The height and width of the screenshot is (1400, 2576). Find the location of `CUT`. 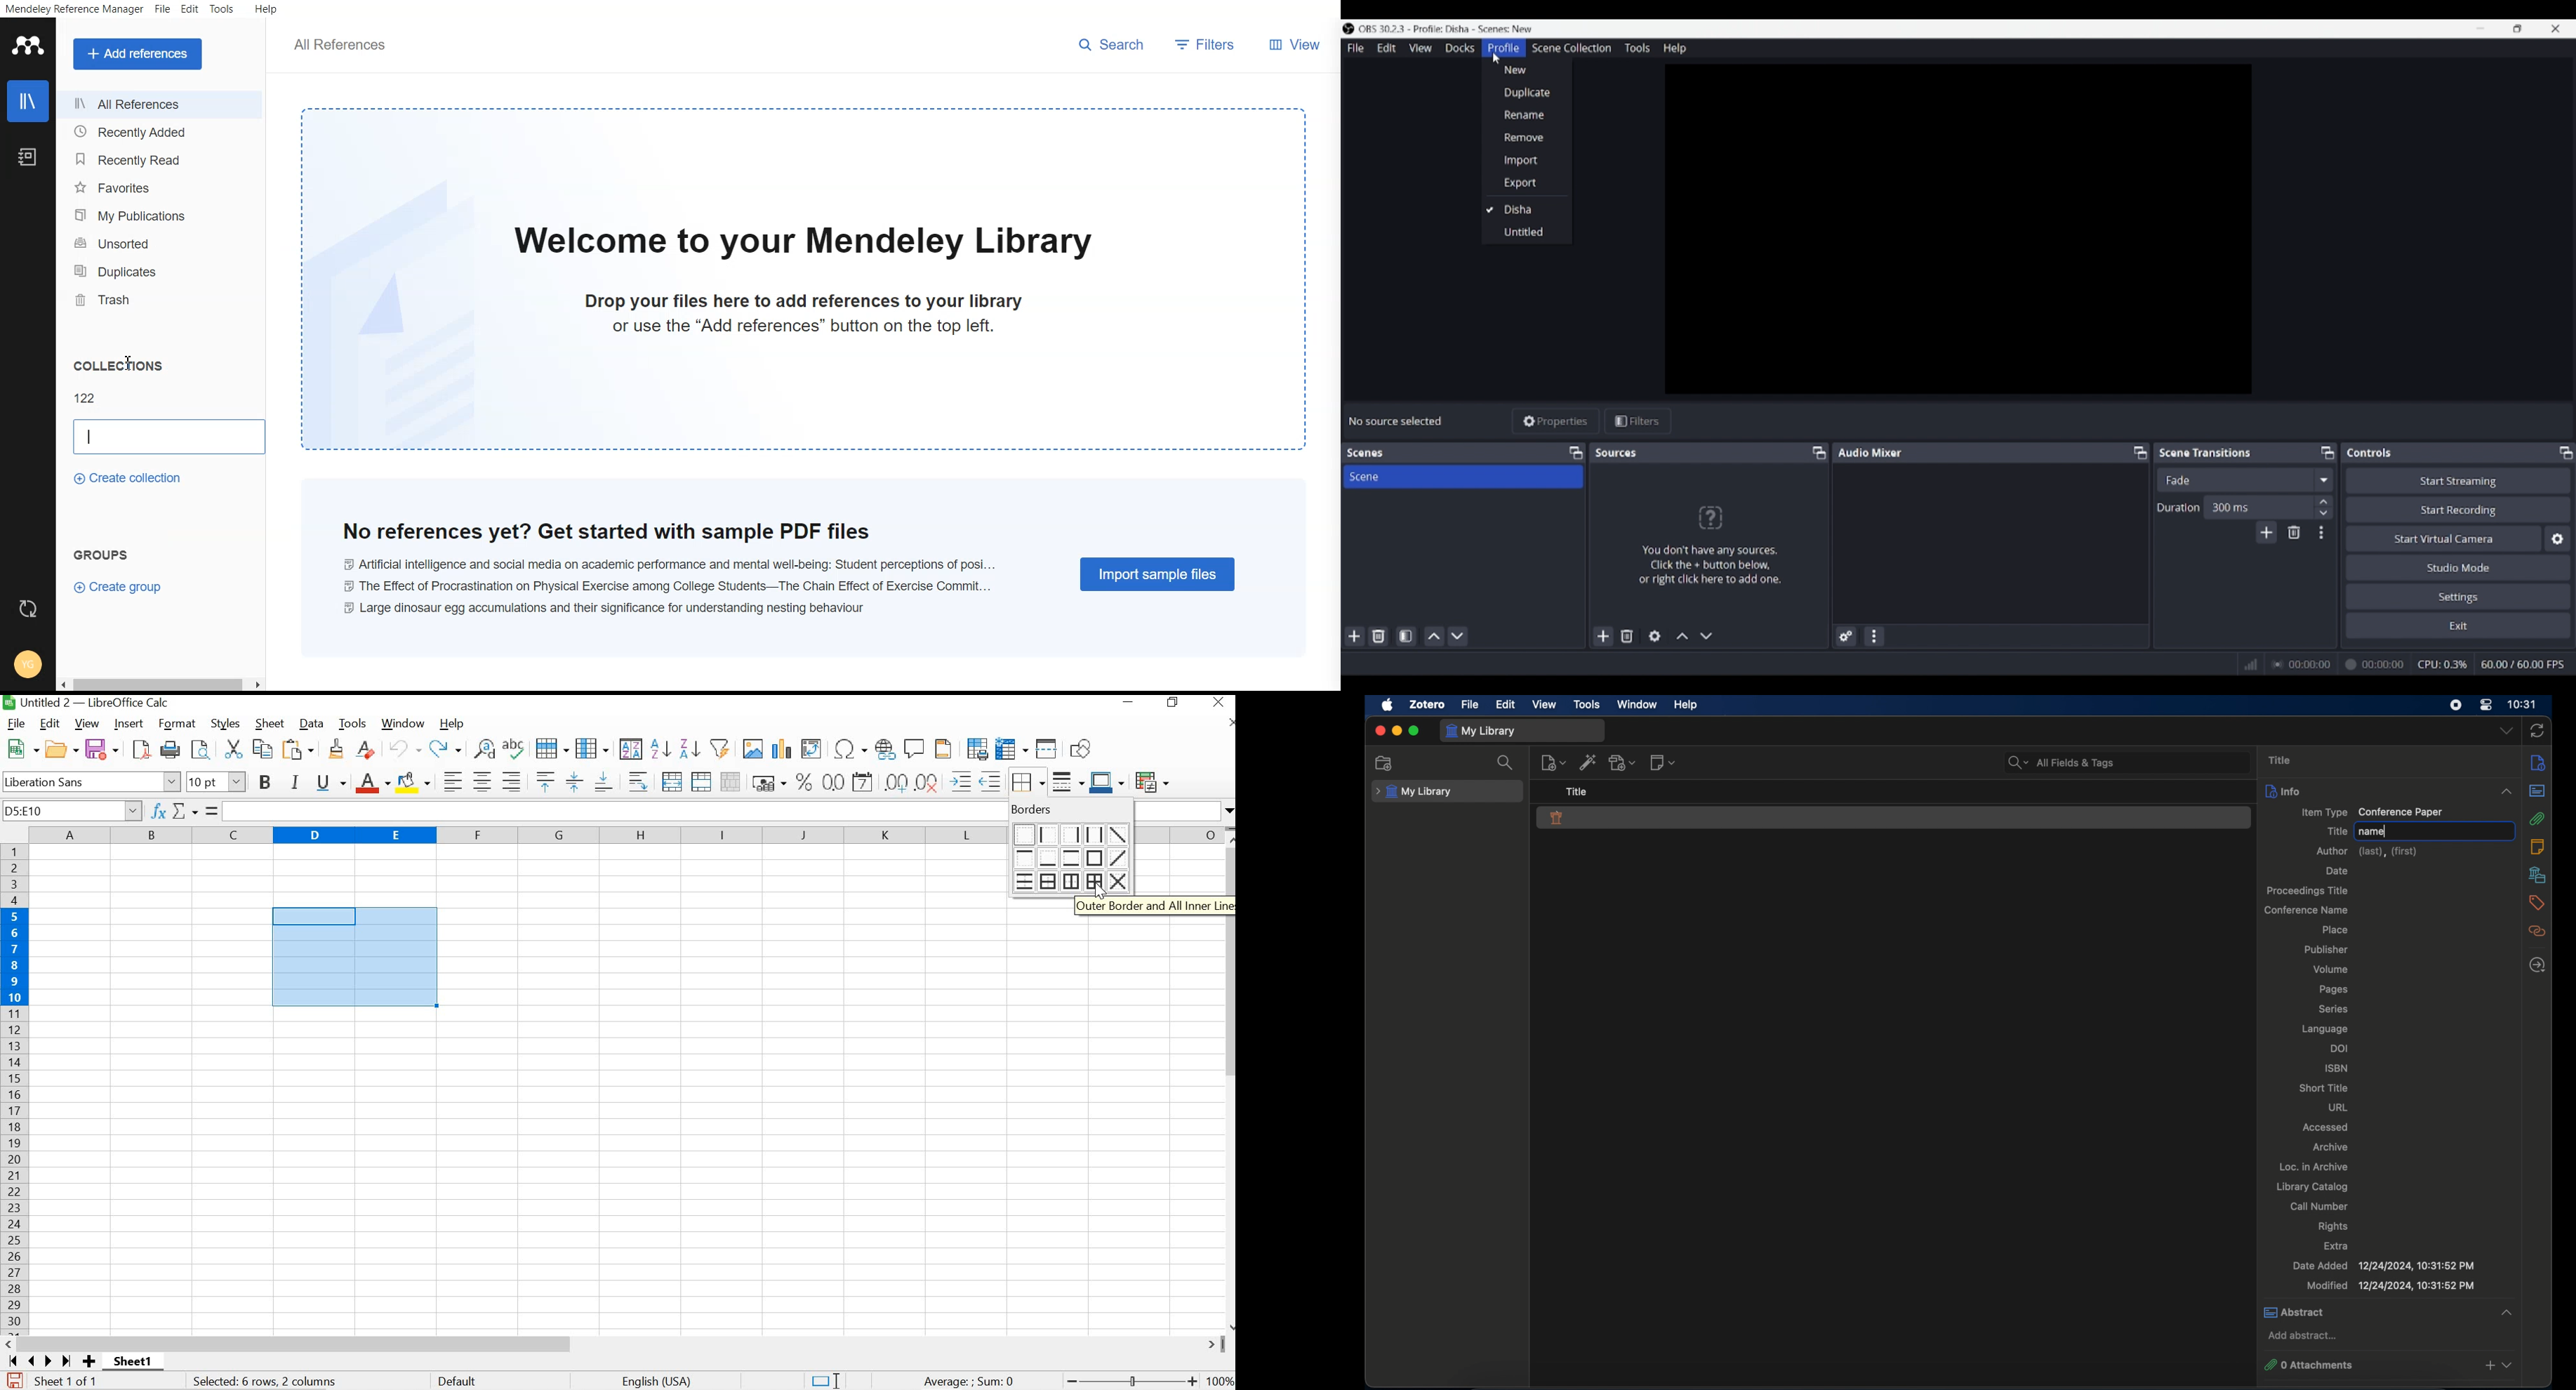

CUT is located at coordinates (234, 748).